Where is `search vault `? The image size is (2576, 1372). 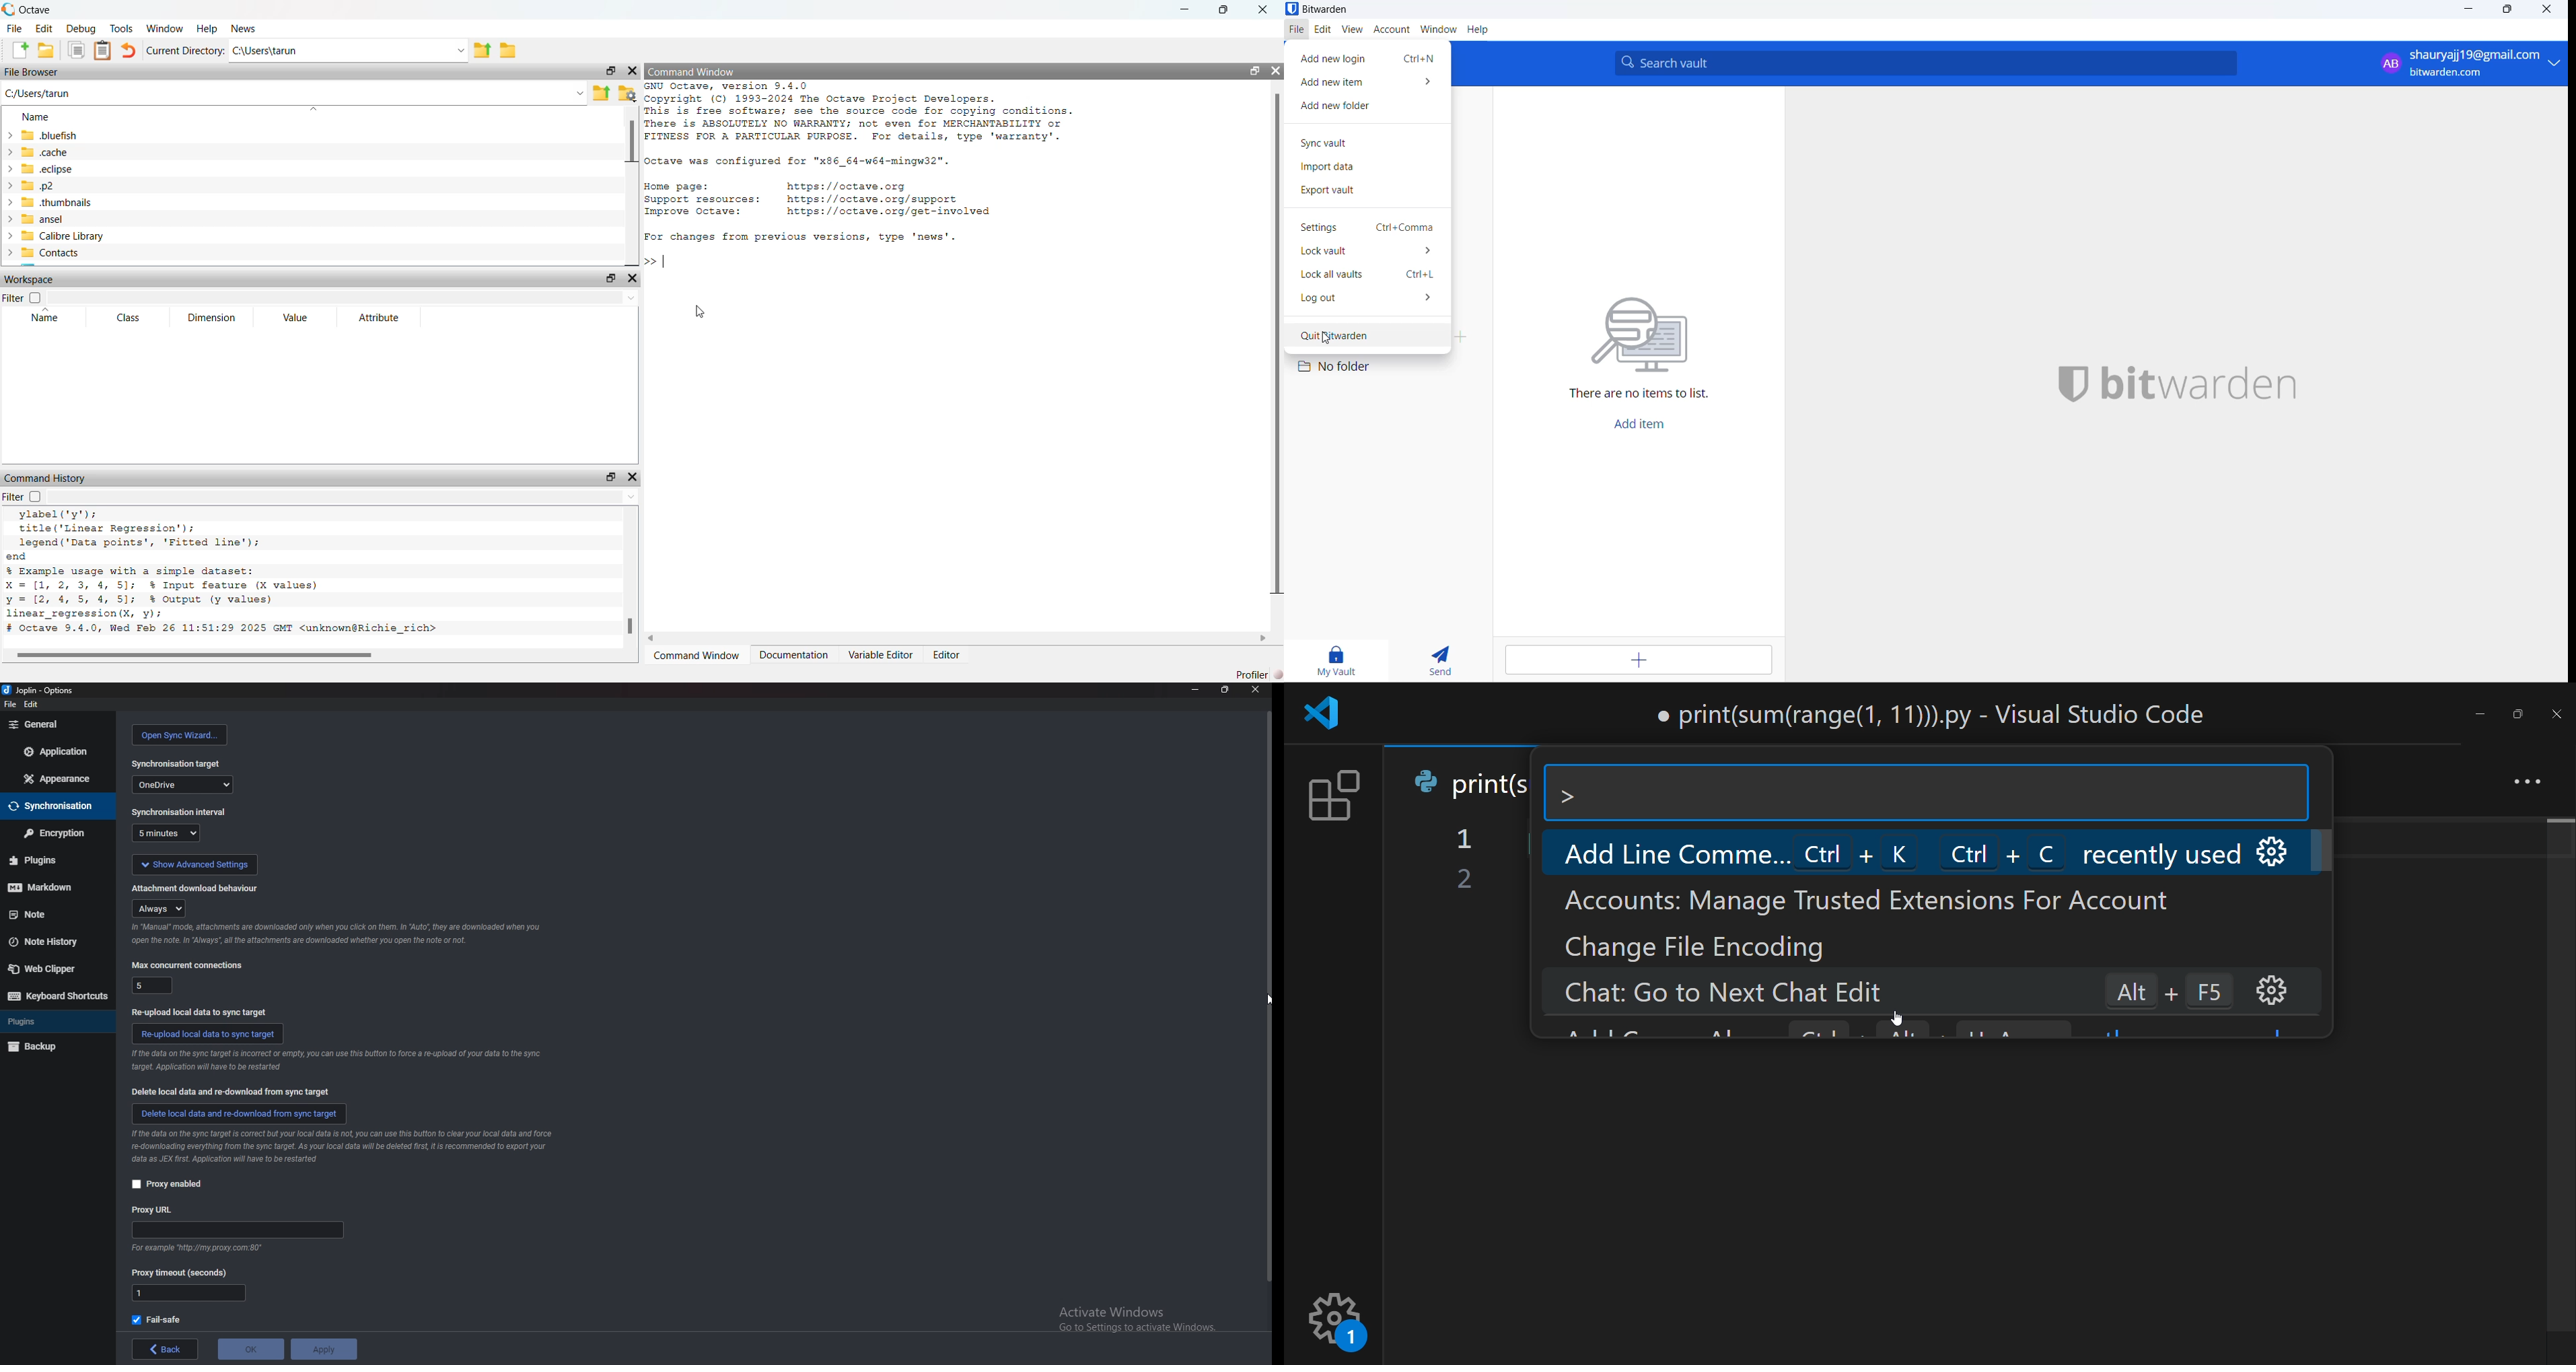 search vault  is located at coordinates (1921, 64).